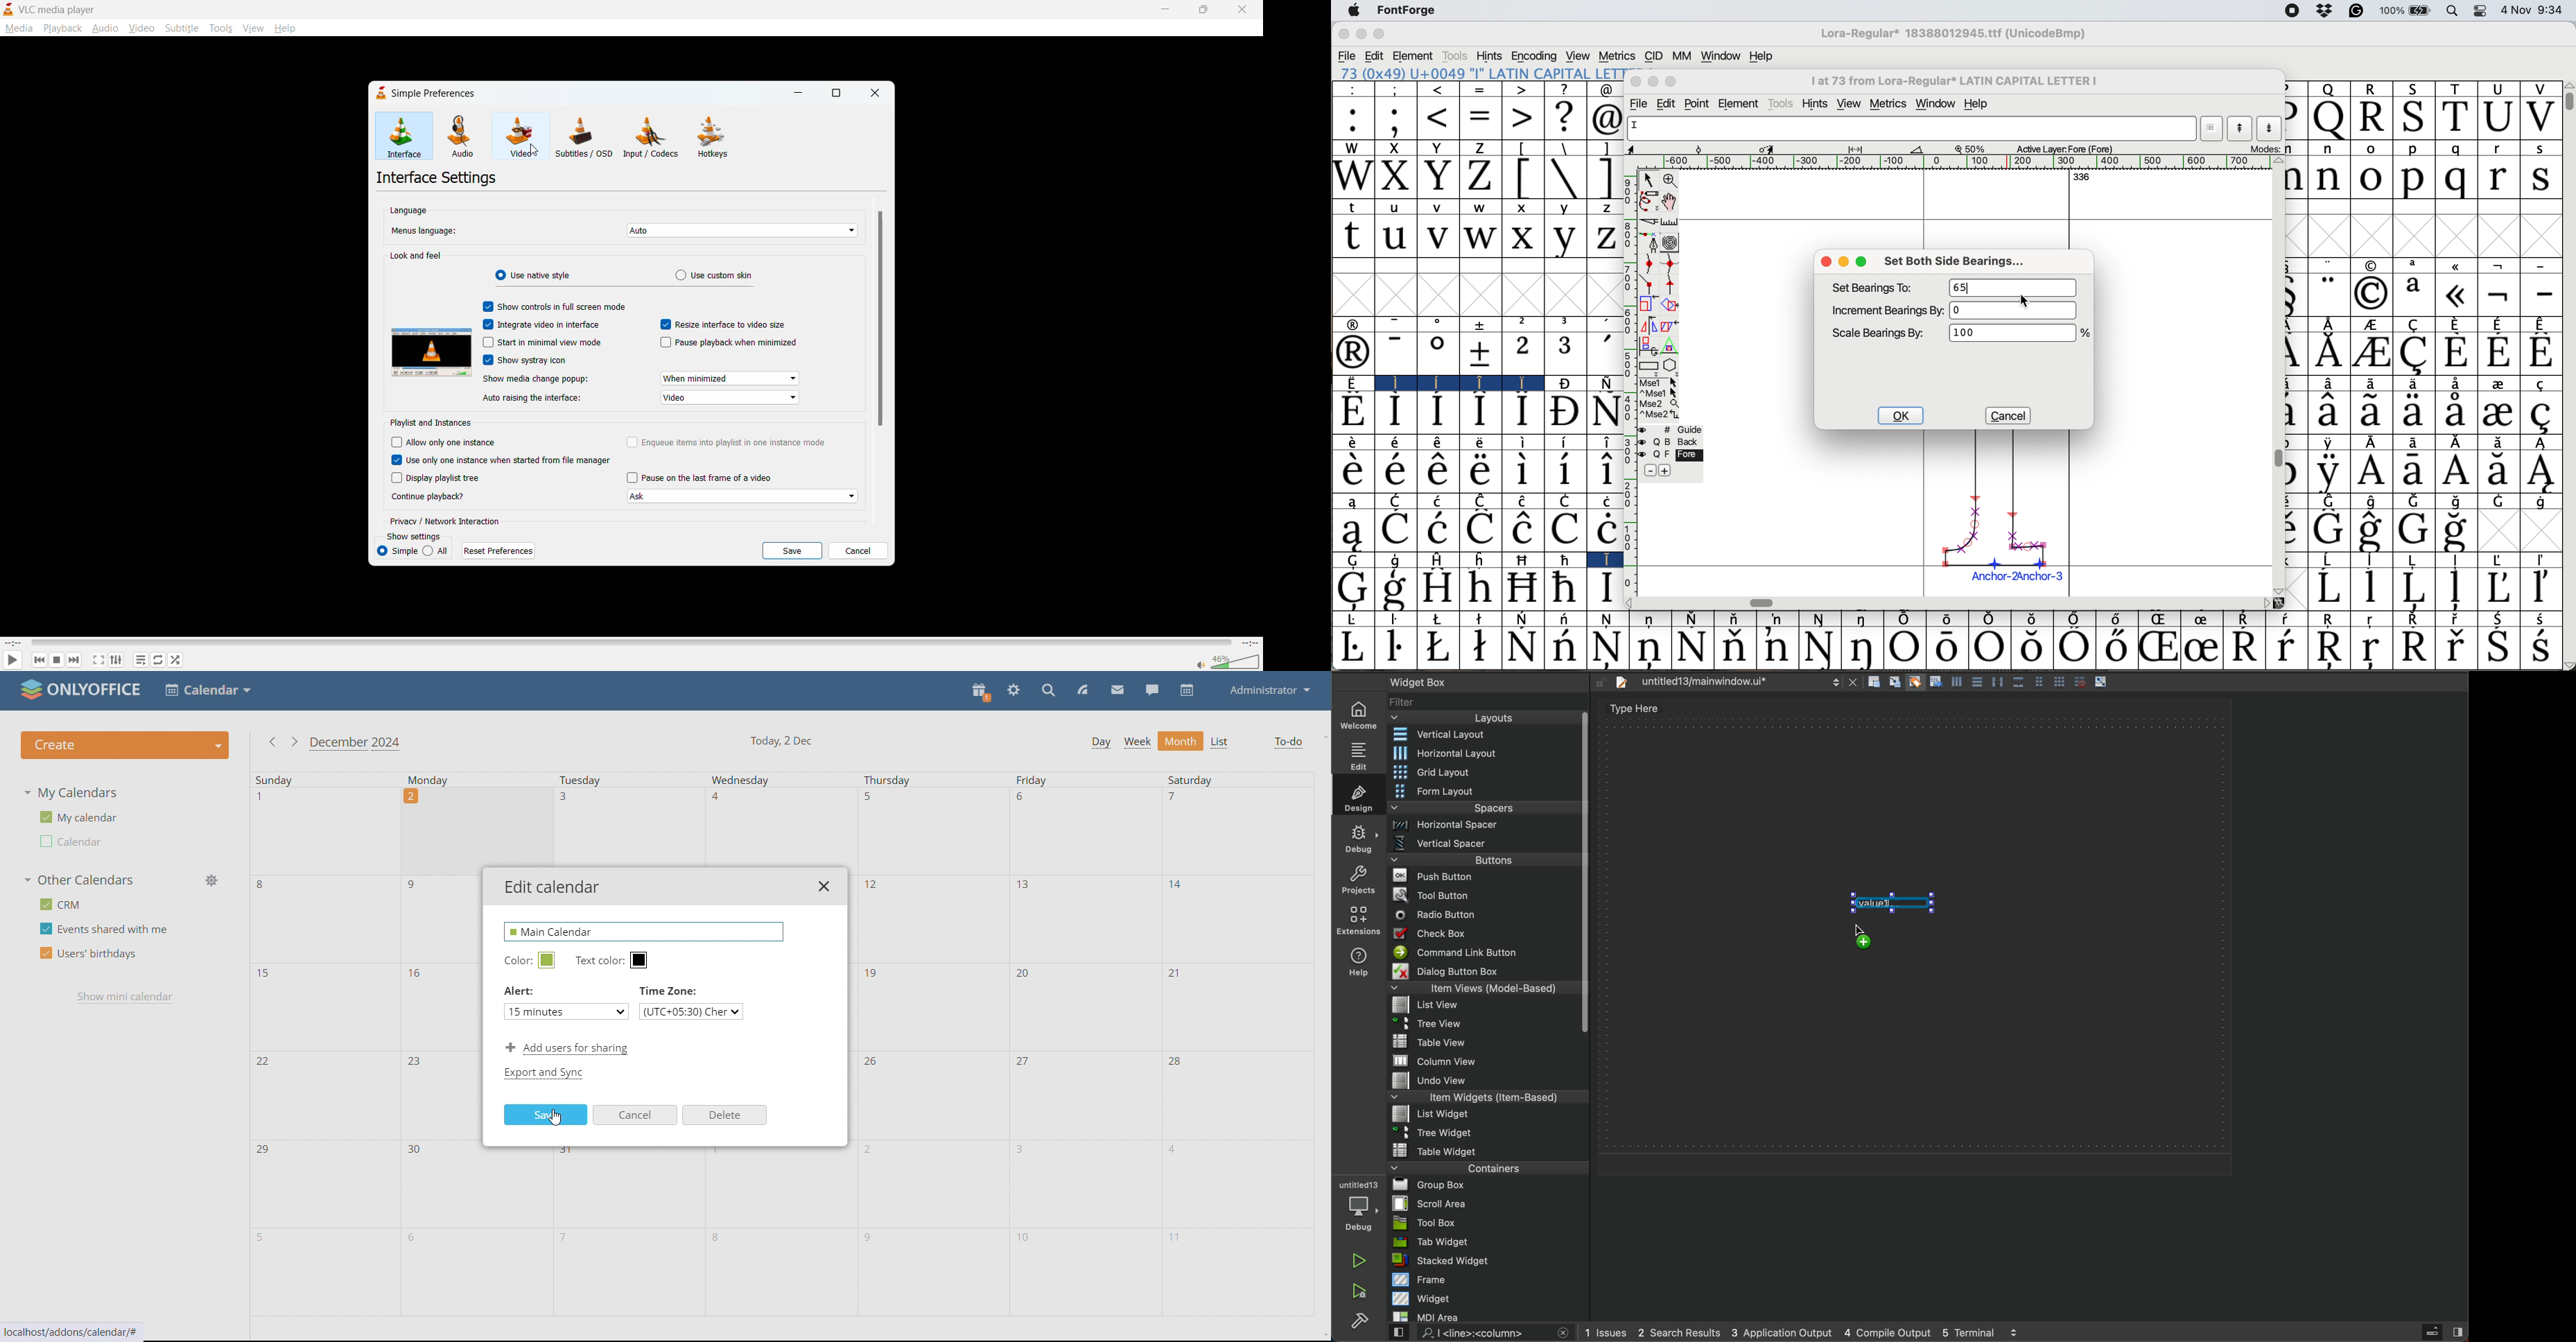  Describe the element at coordinates (429, 354) in the screenshot. I see `preview` at that location.